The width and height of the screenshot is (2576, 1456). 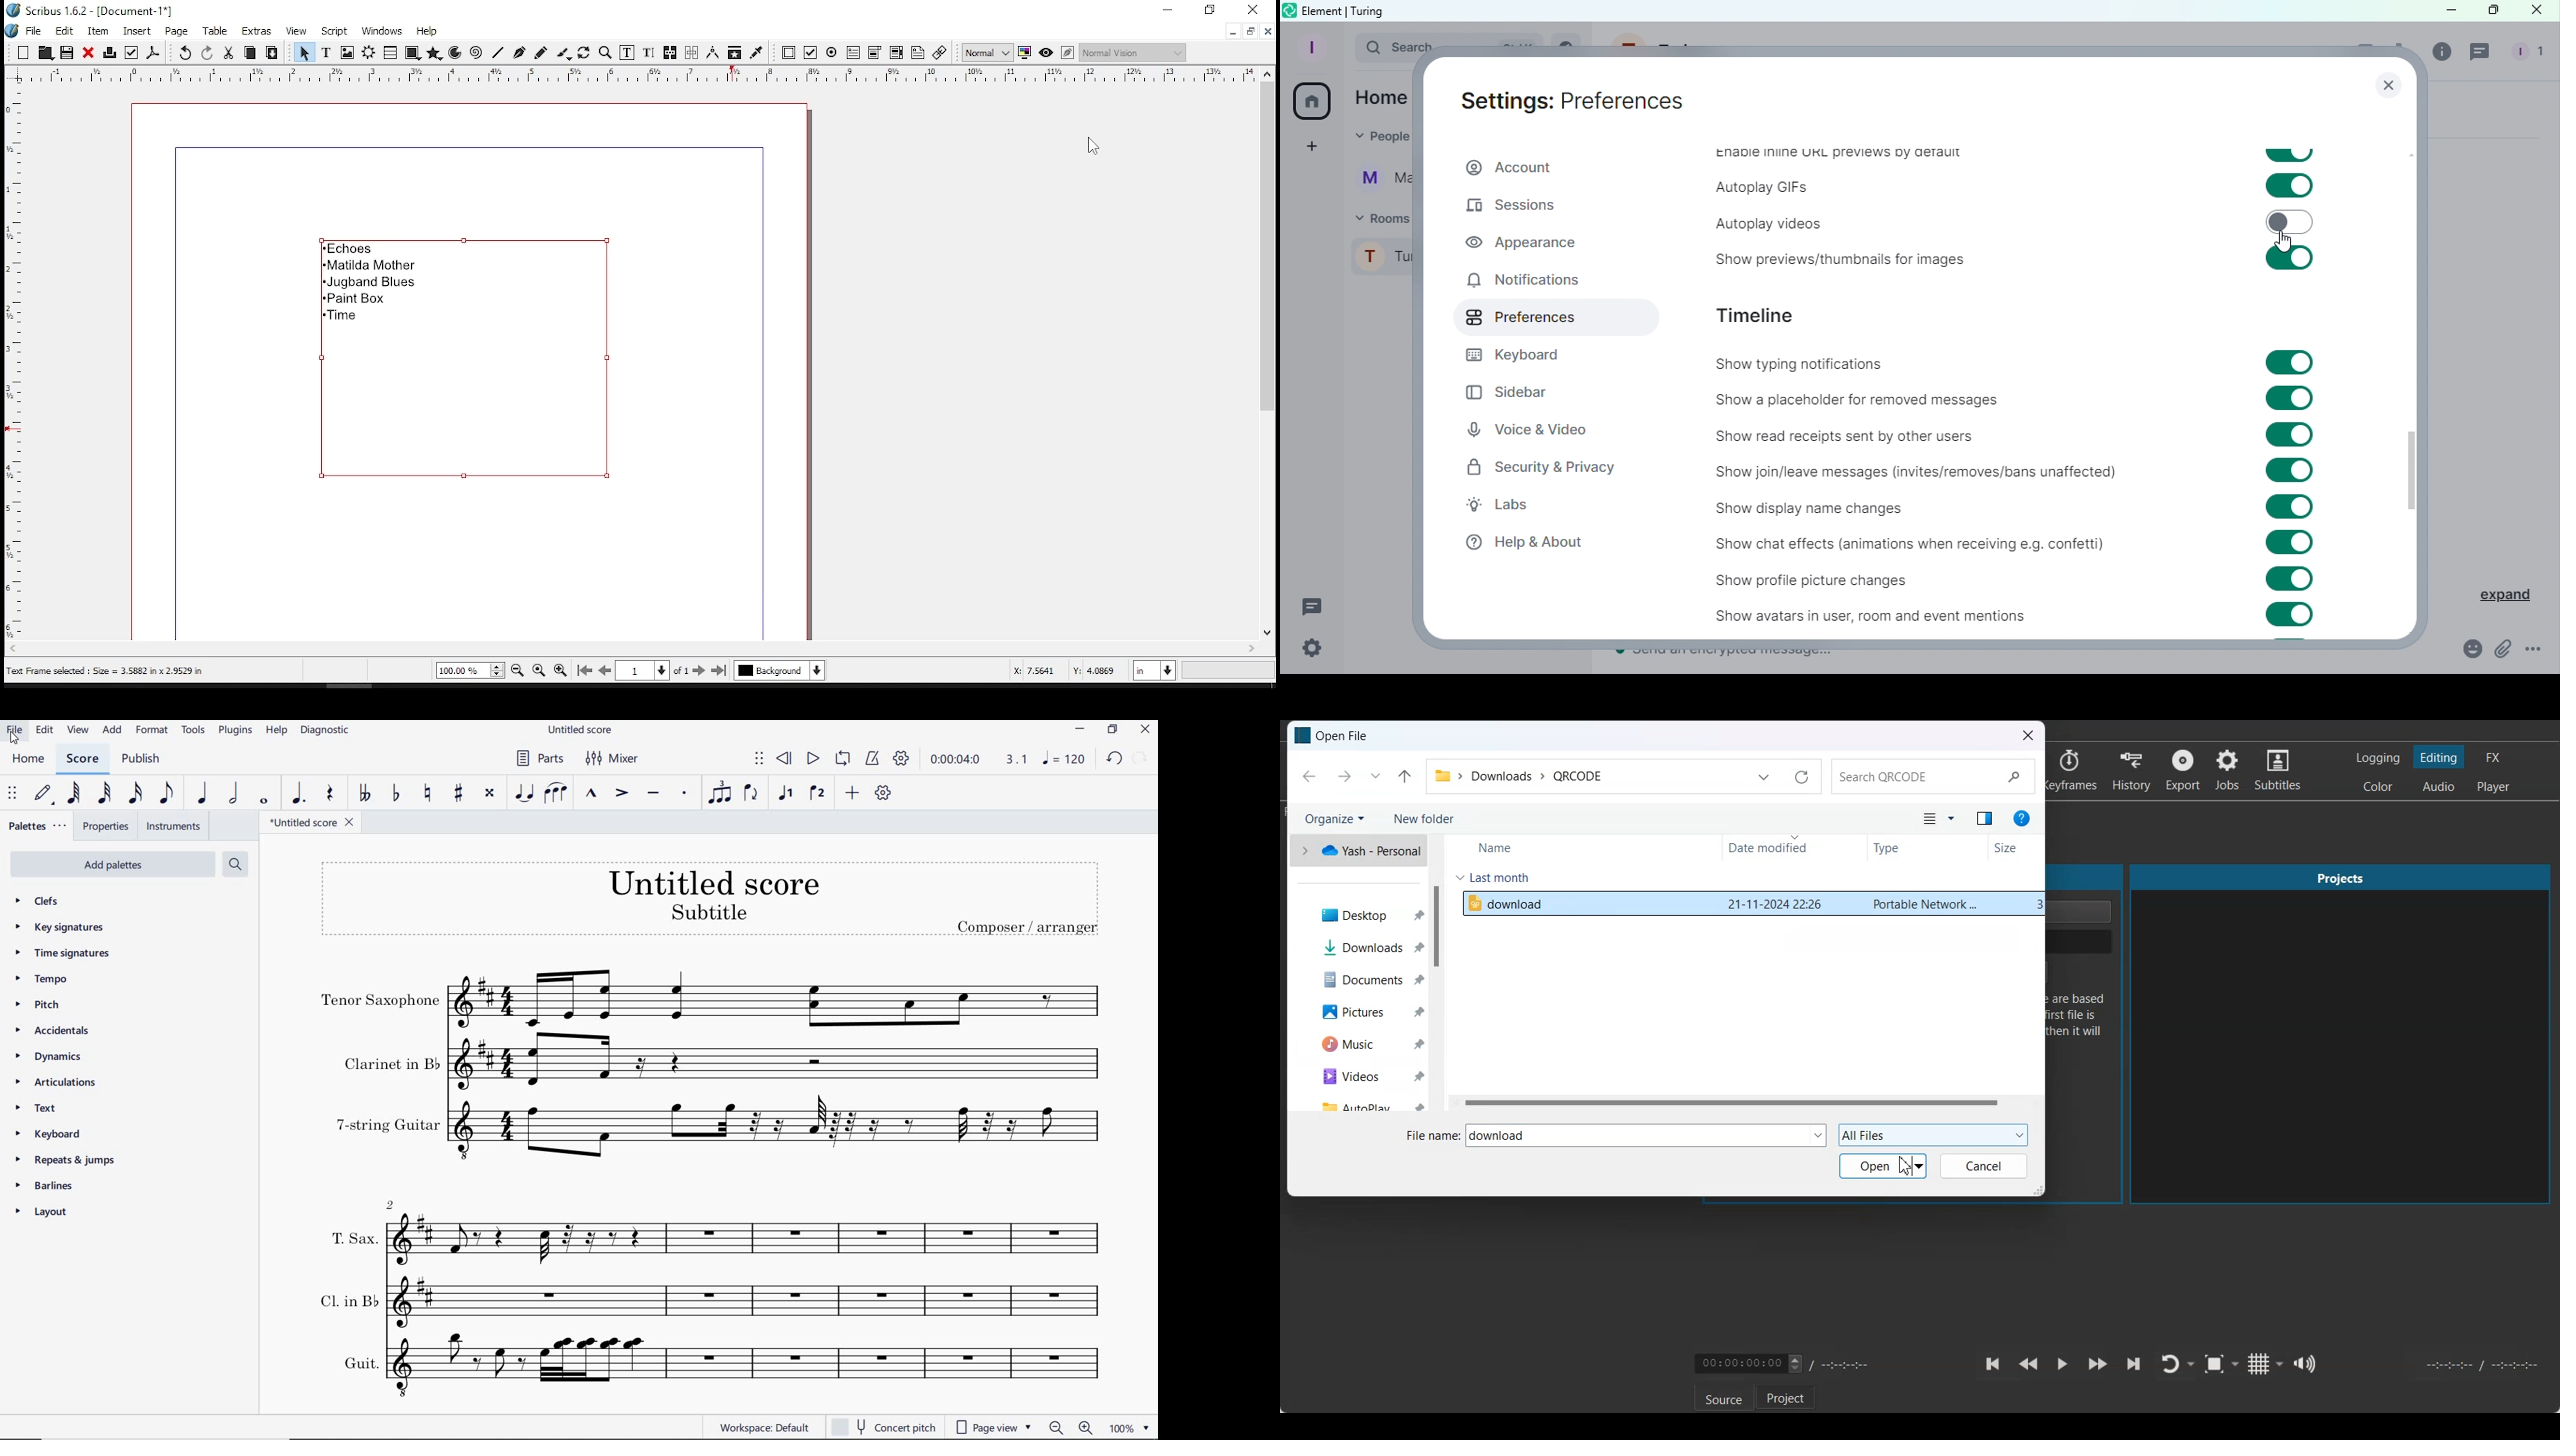 I want to click on PLAYBACK SETTINGS, so click(x=903, y=760).